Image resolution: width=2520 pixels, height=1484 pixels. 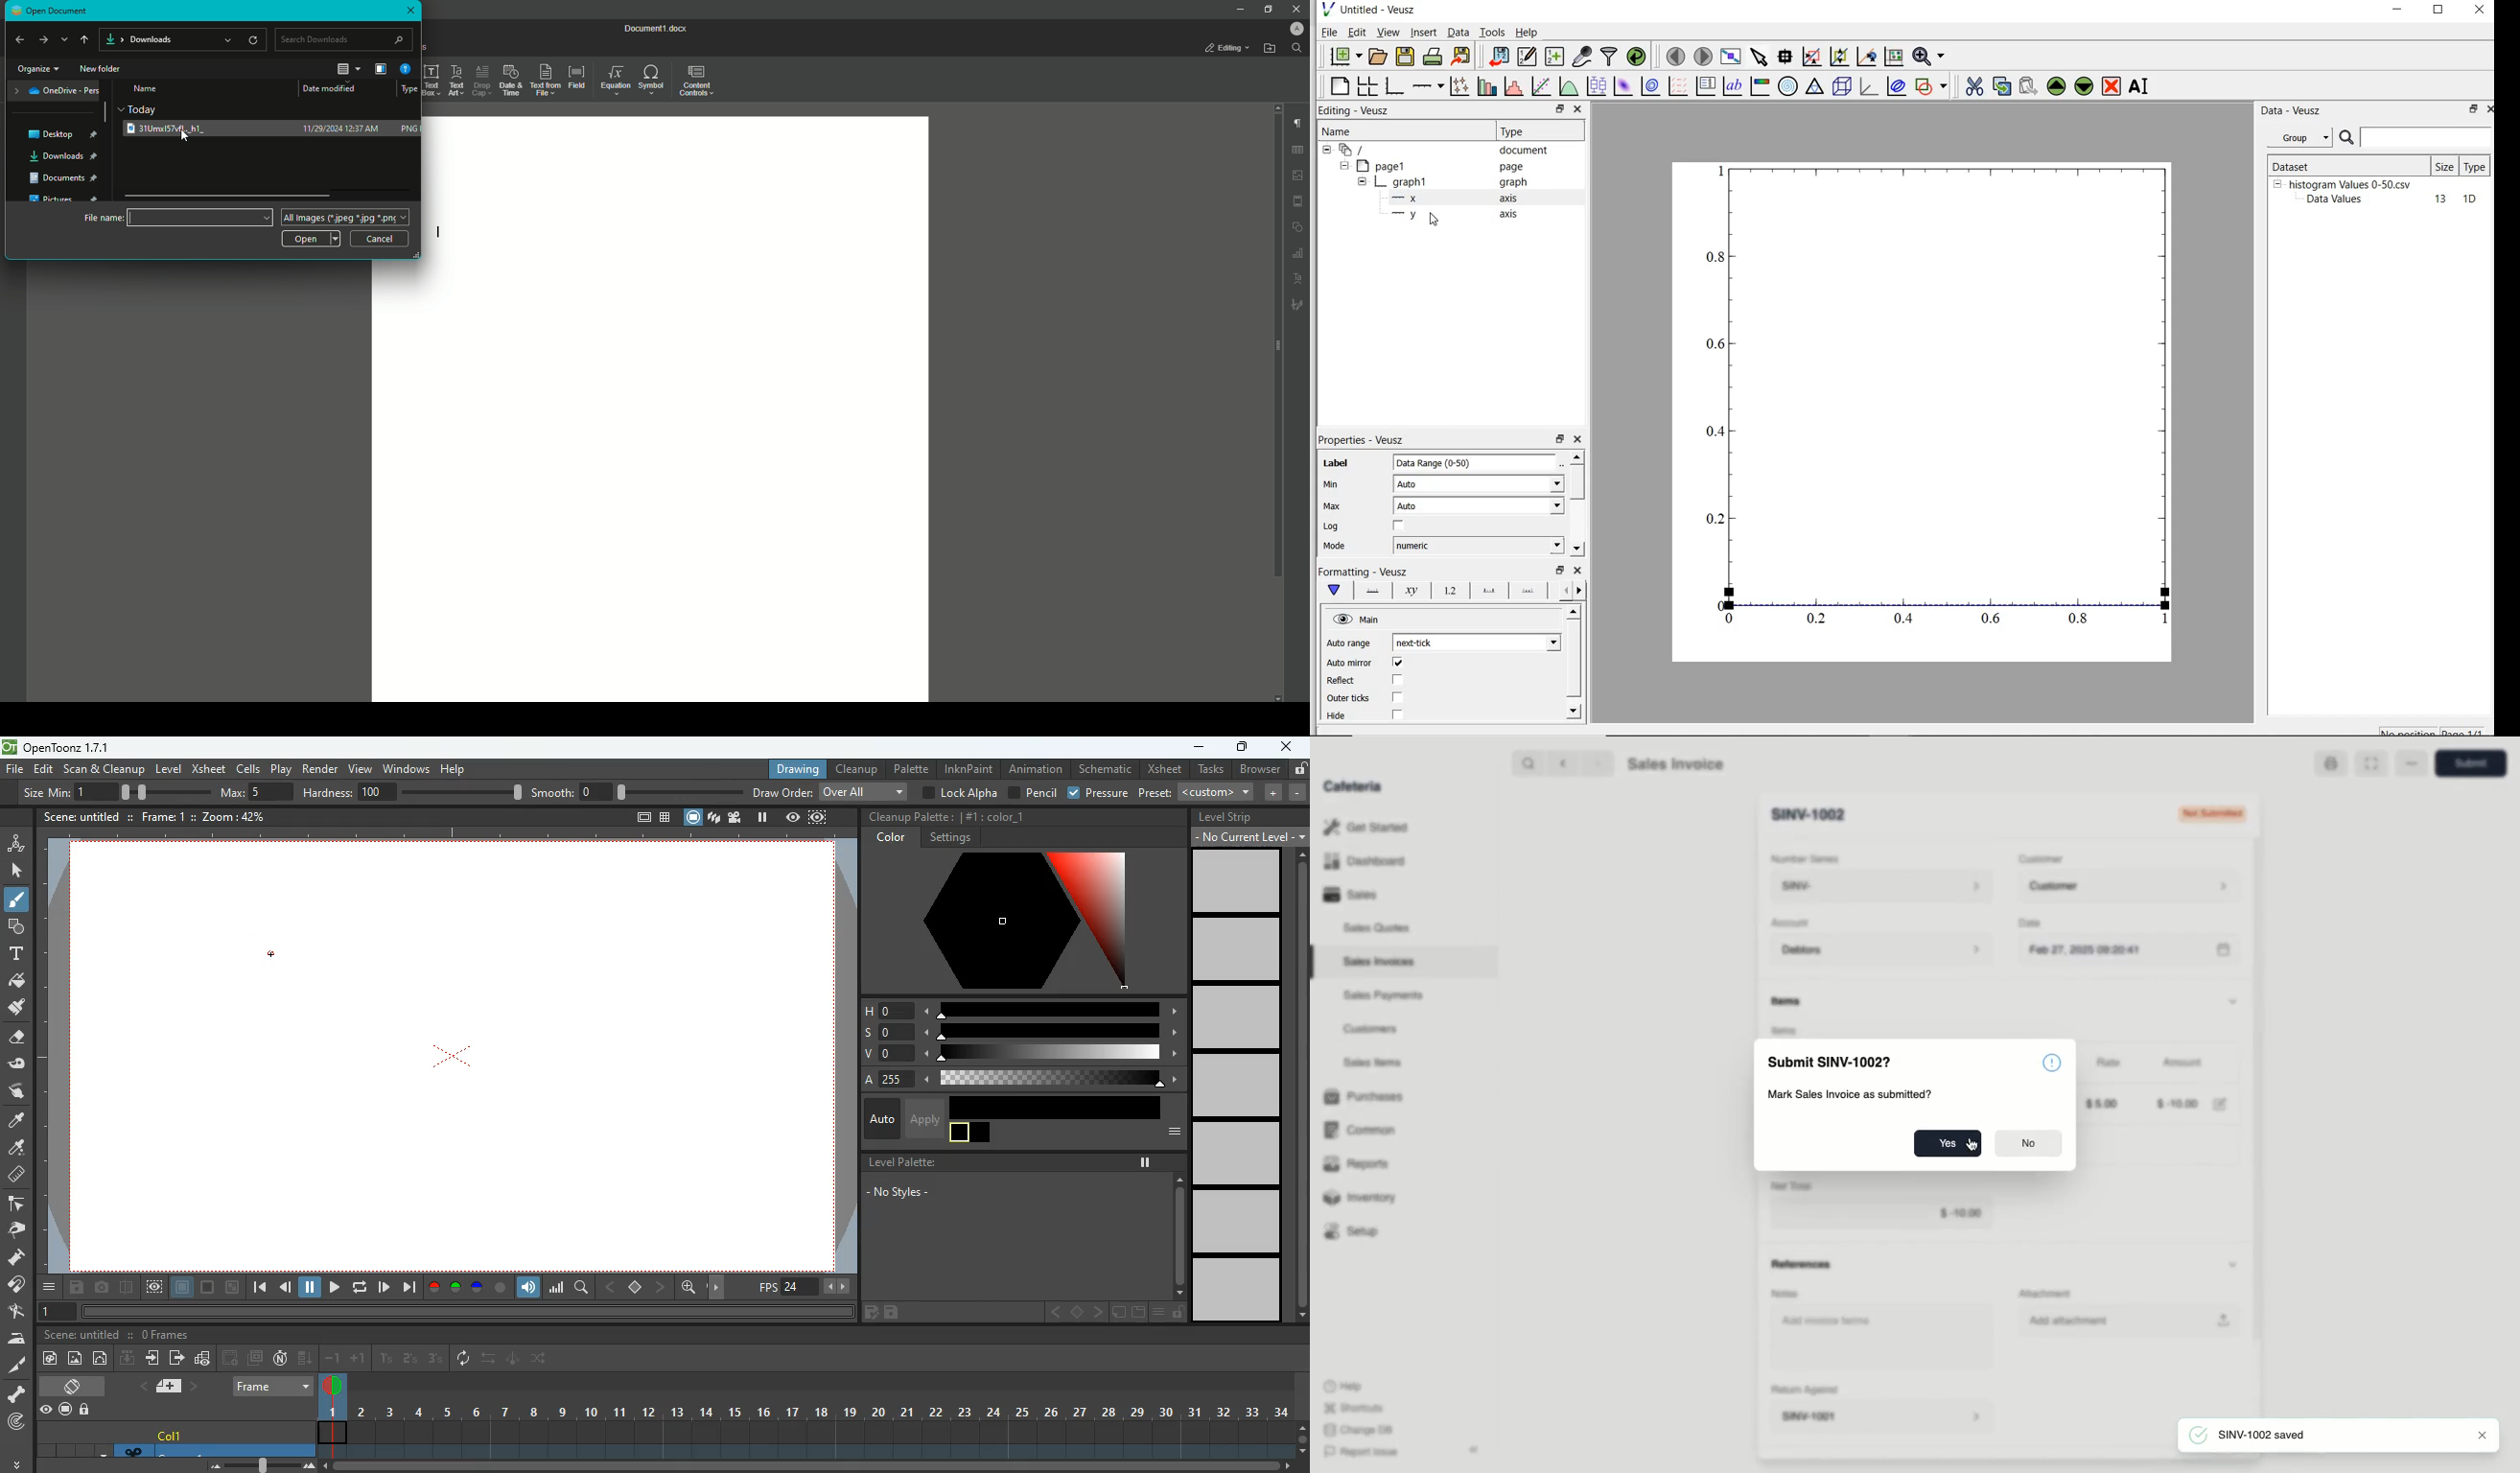 What do you see at coordinates (2415, 762) in the screenshot?
I see `More options` at bounding box center [2415, 762].